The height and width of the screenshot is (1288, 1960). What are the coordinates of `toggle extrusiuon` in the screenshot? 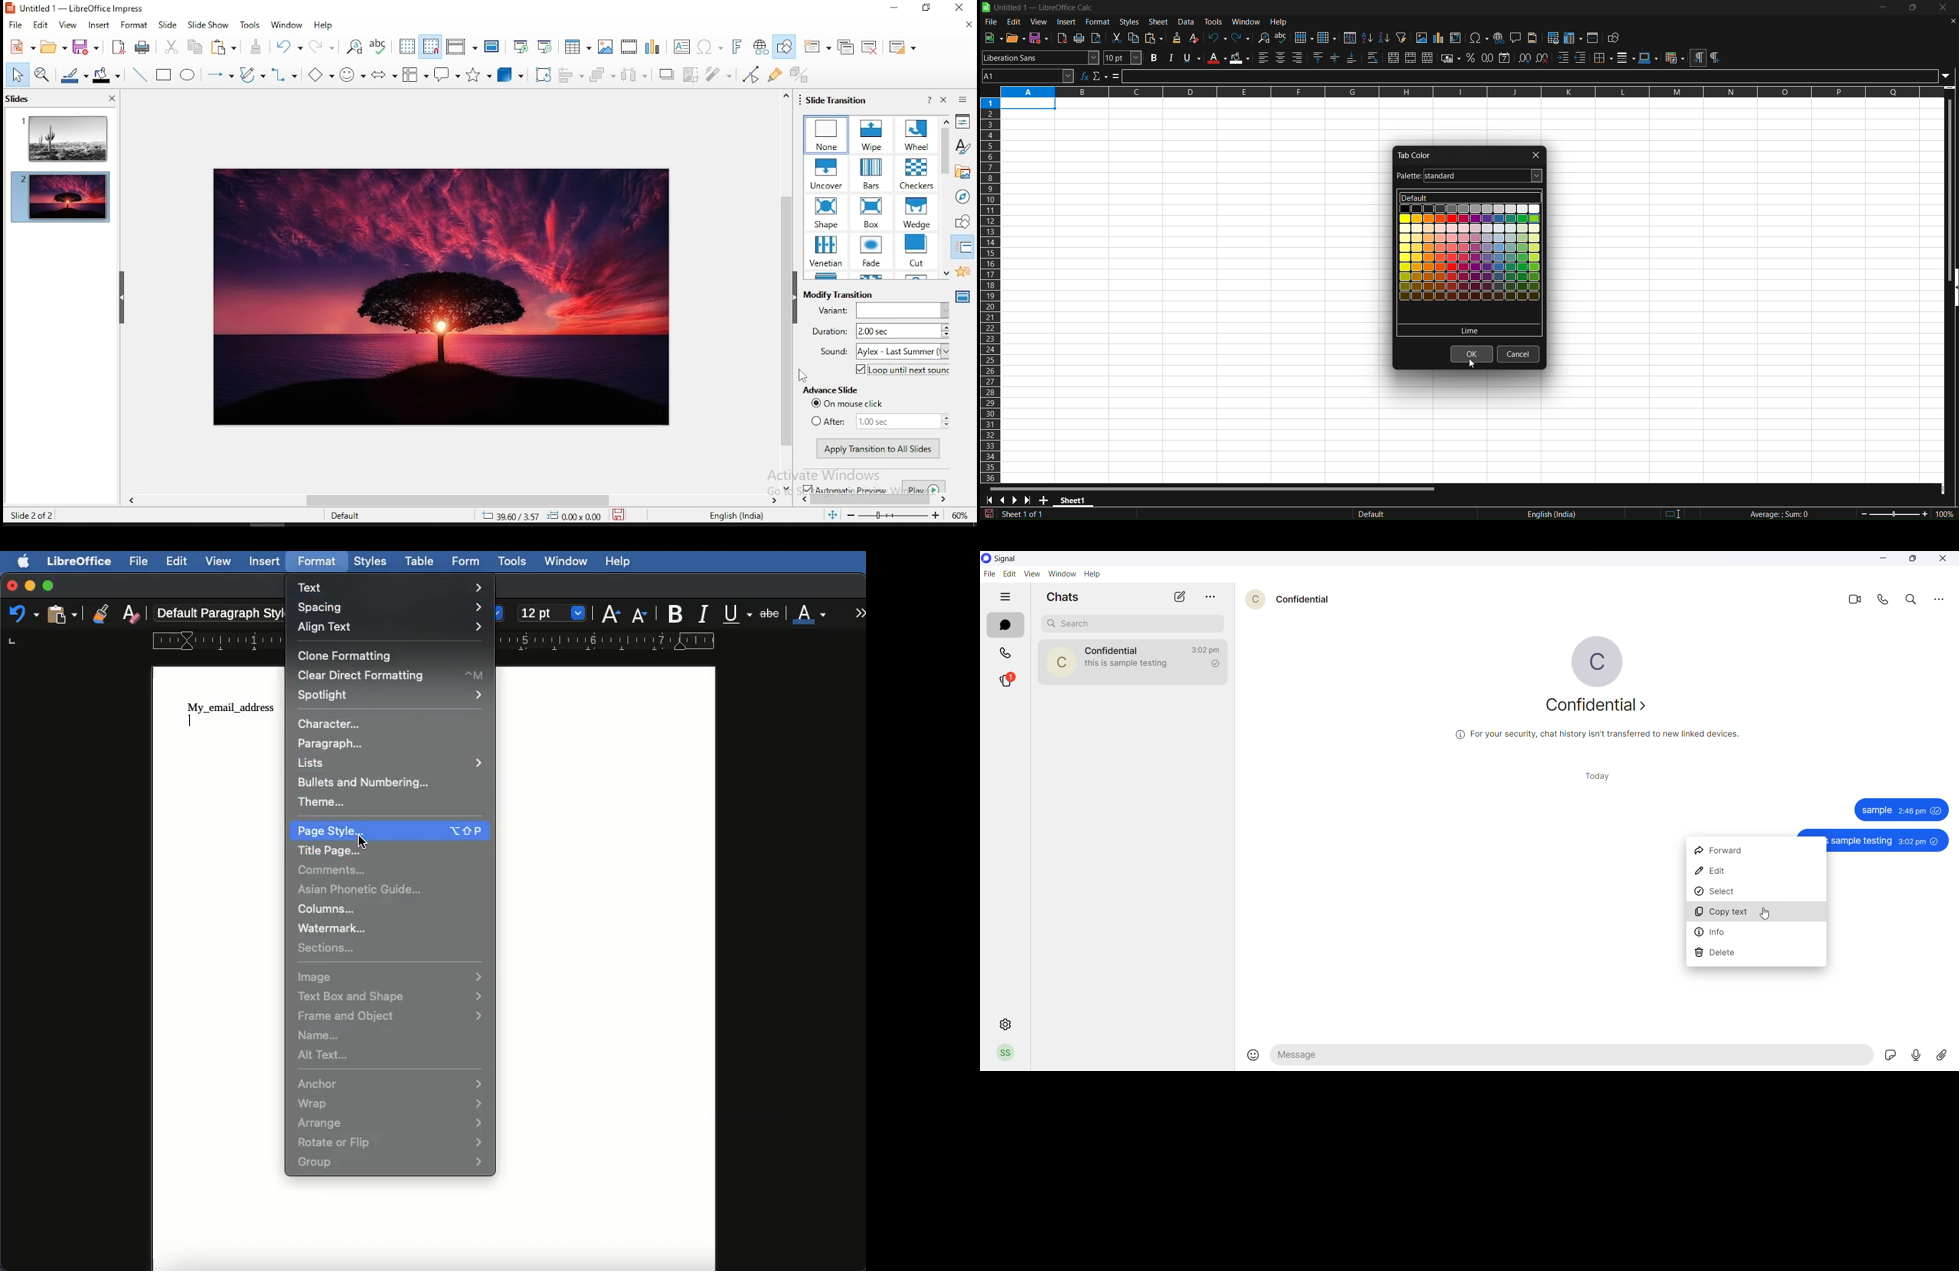 It's located at (799, 74).